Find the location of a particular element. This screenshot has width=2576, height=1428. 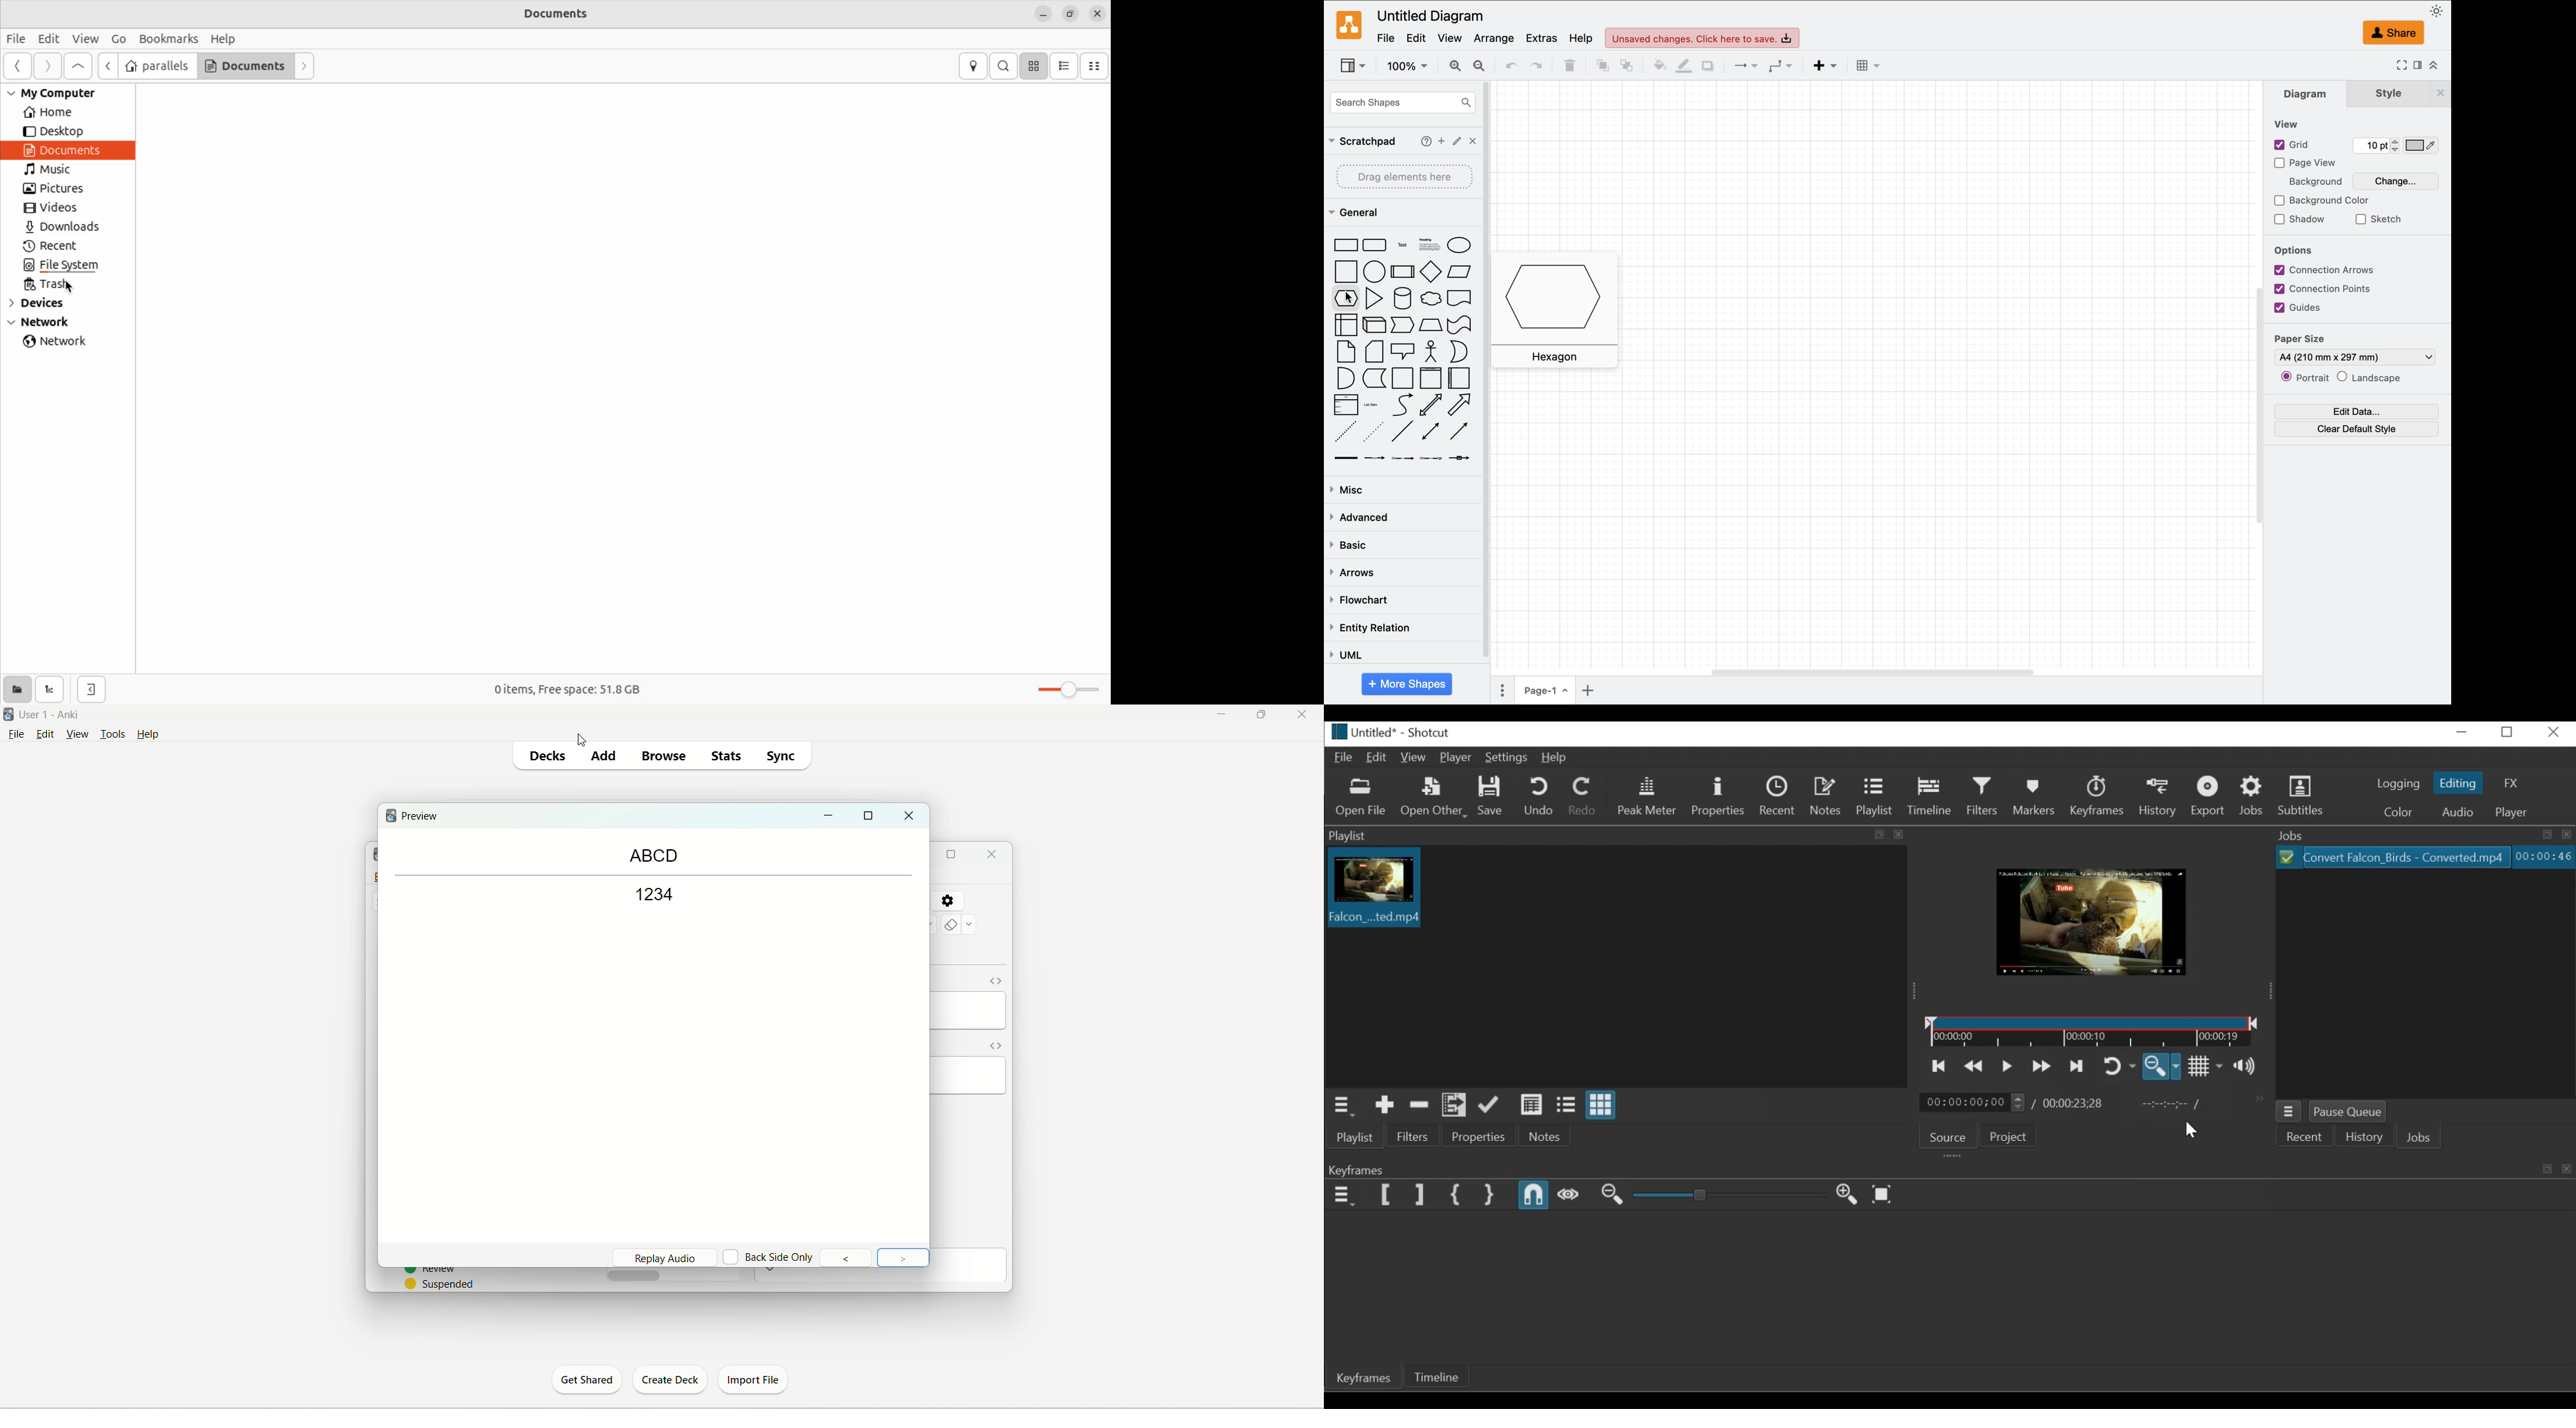

more shapes is located at coordinates (1408, 684).